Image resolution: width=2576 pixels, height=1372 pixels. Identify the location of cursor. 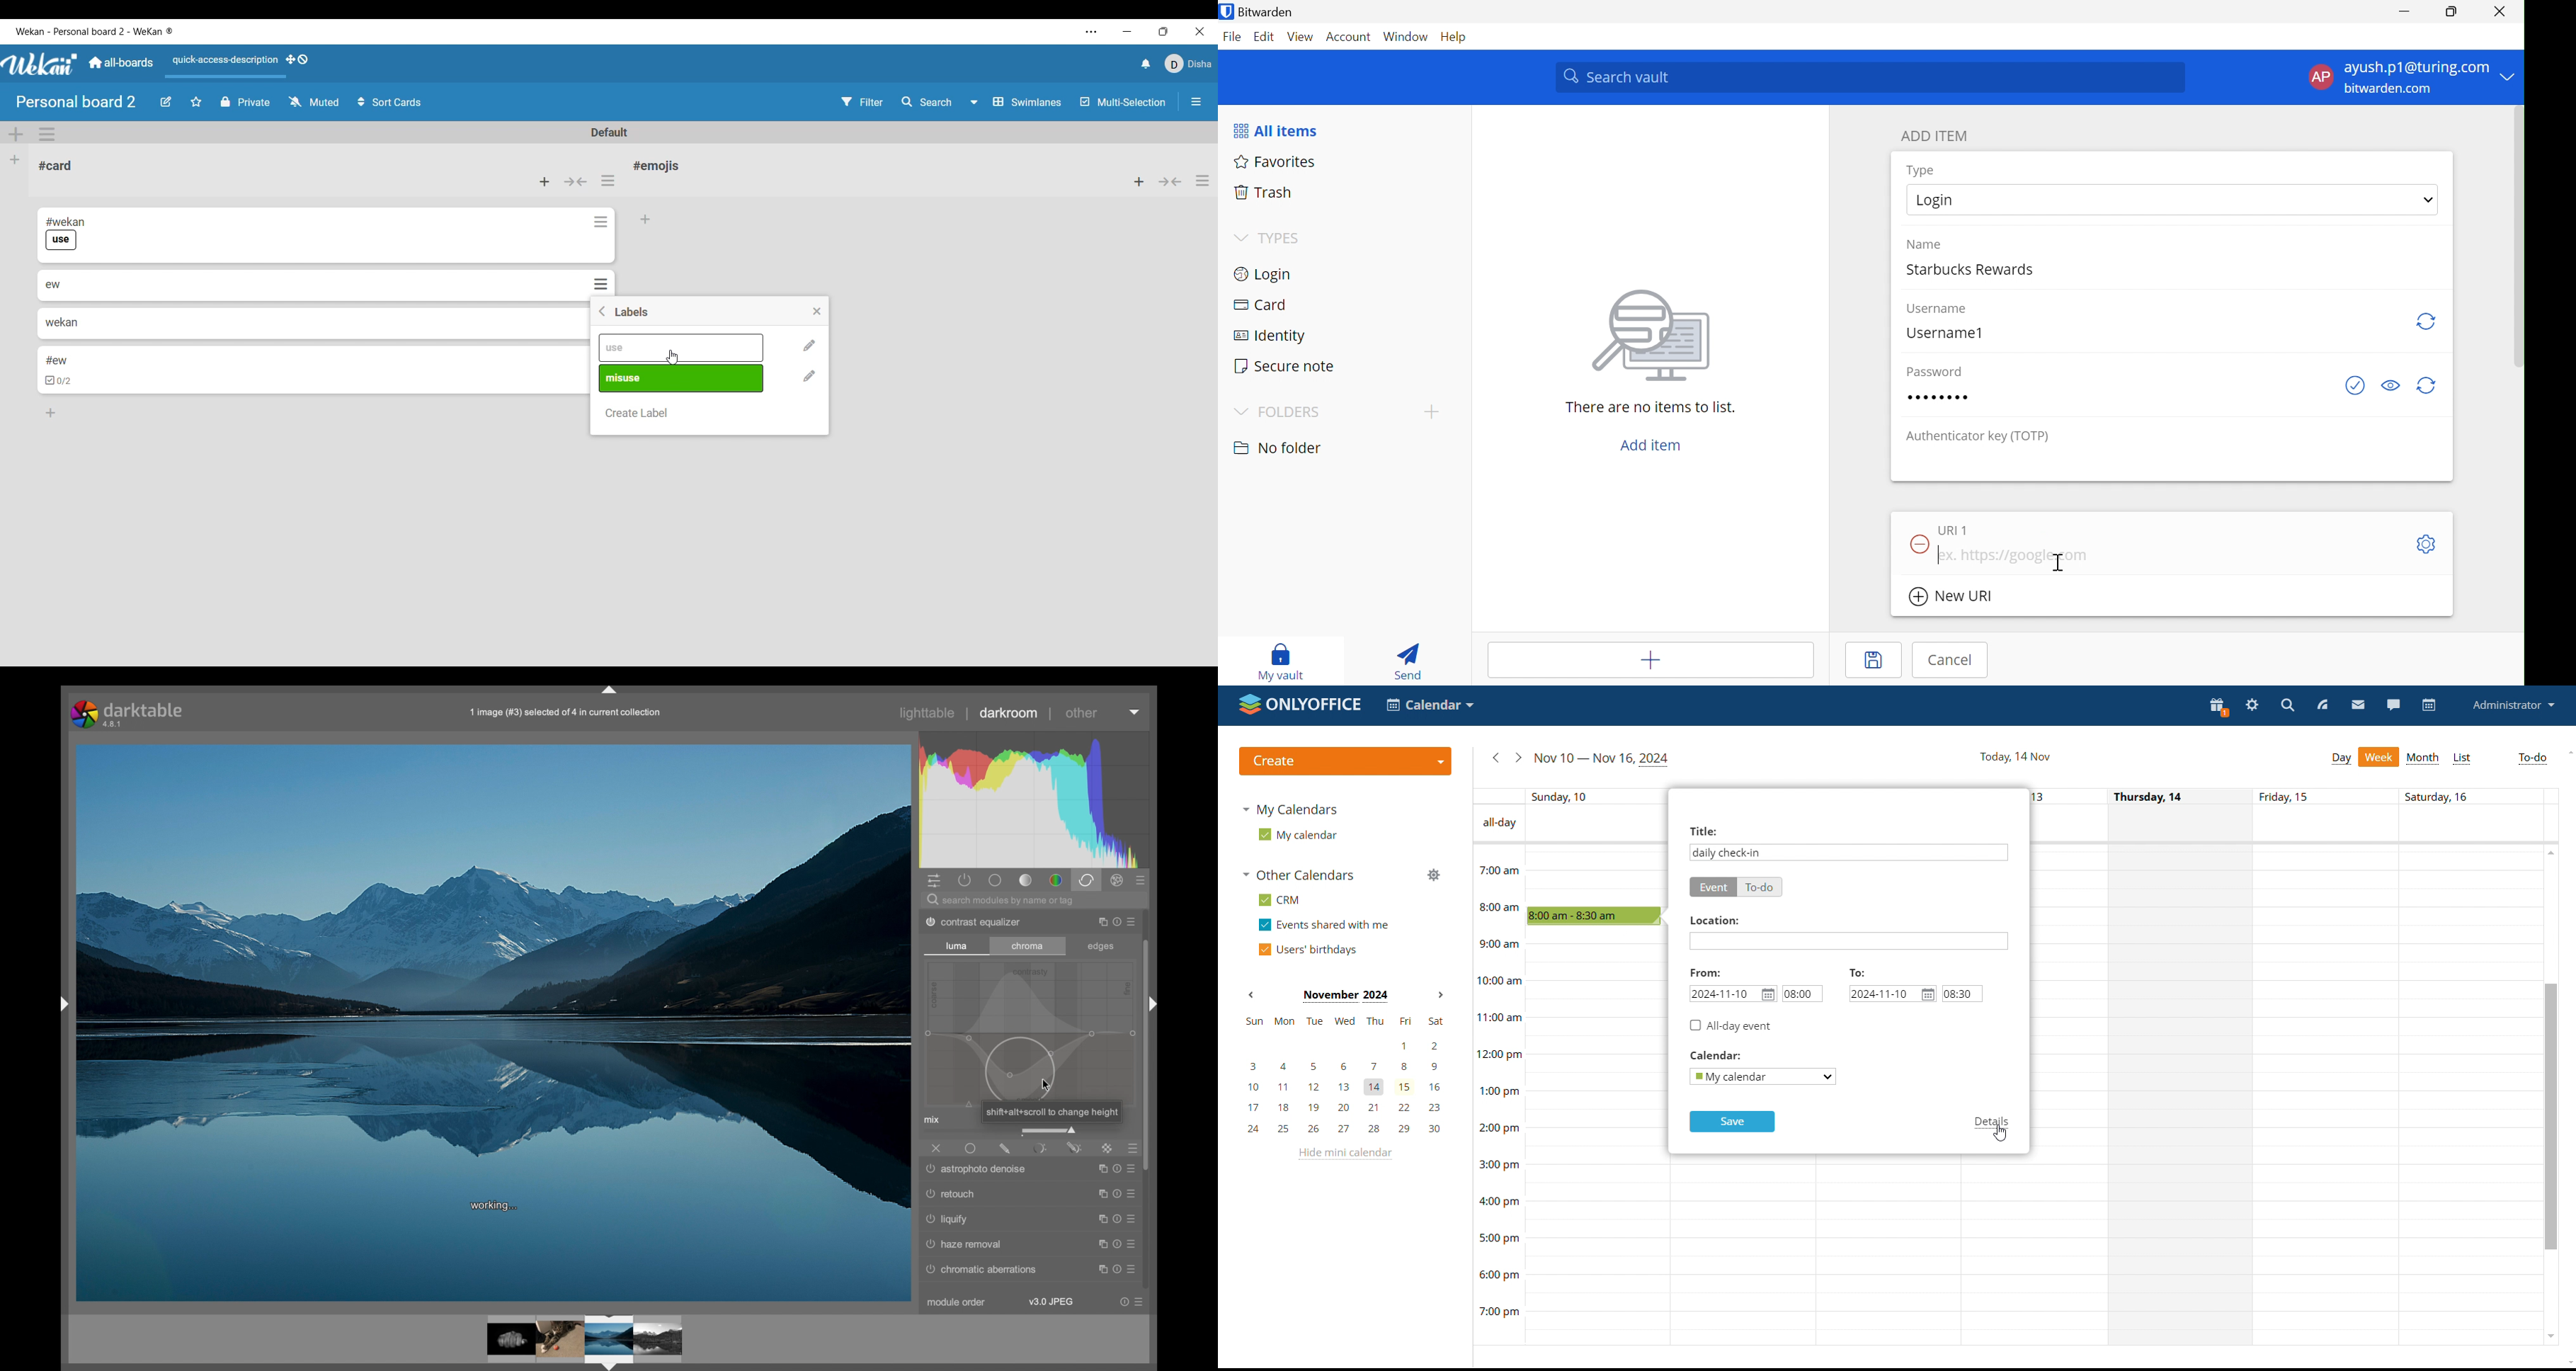
(2002, 1134).